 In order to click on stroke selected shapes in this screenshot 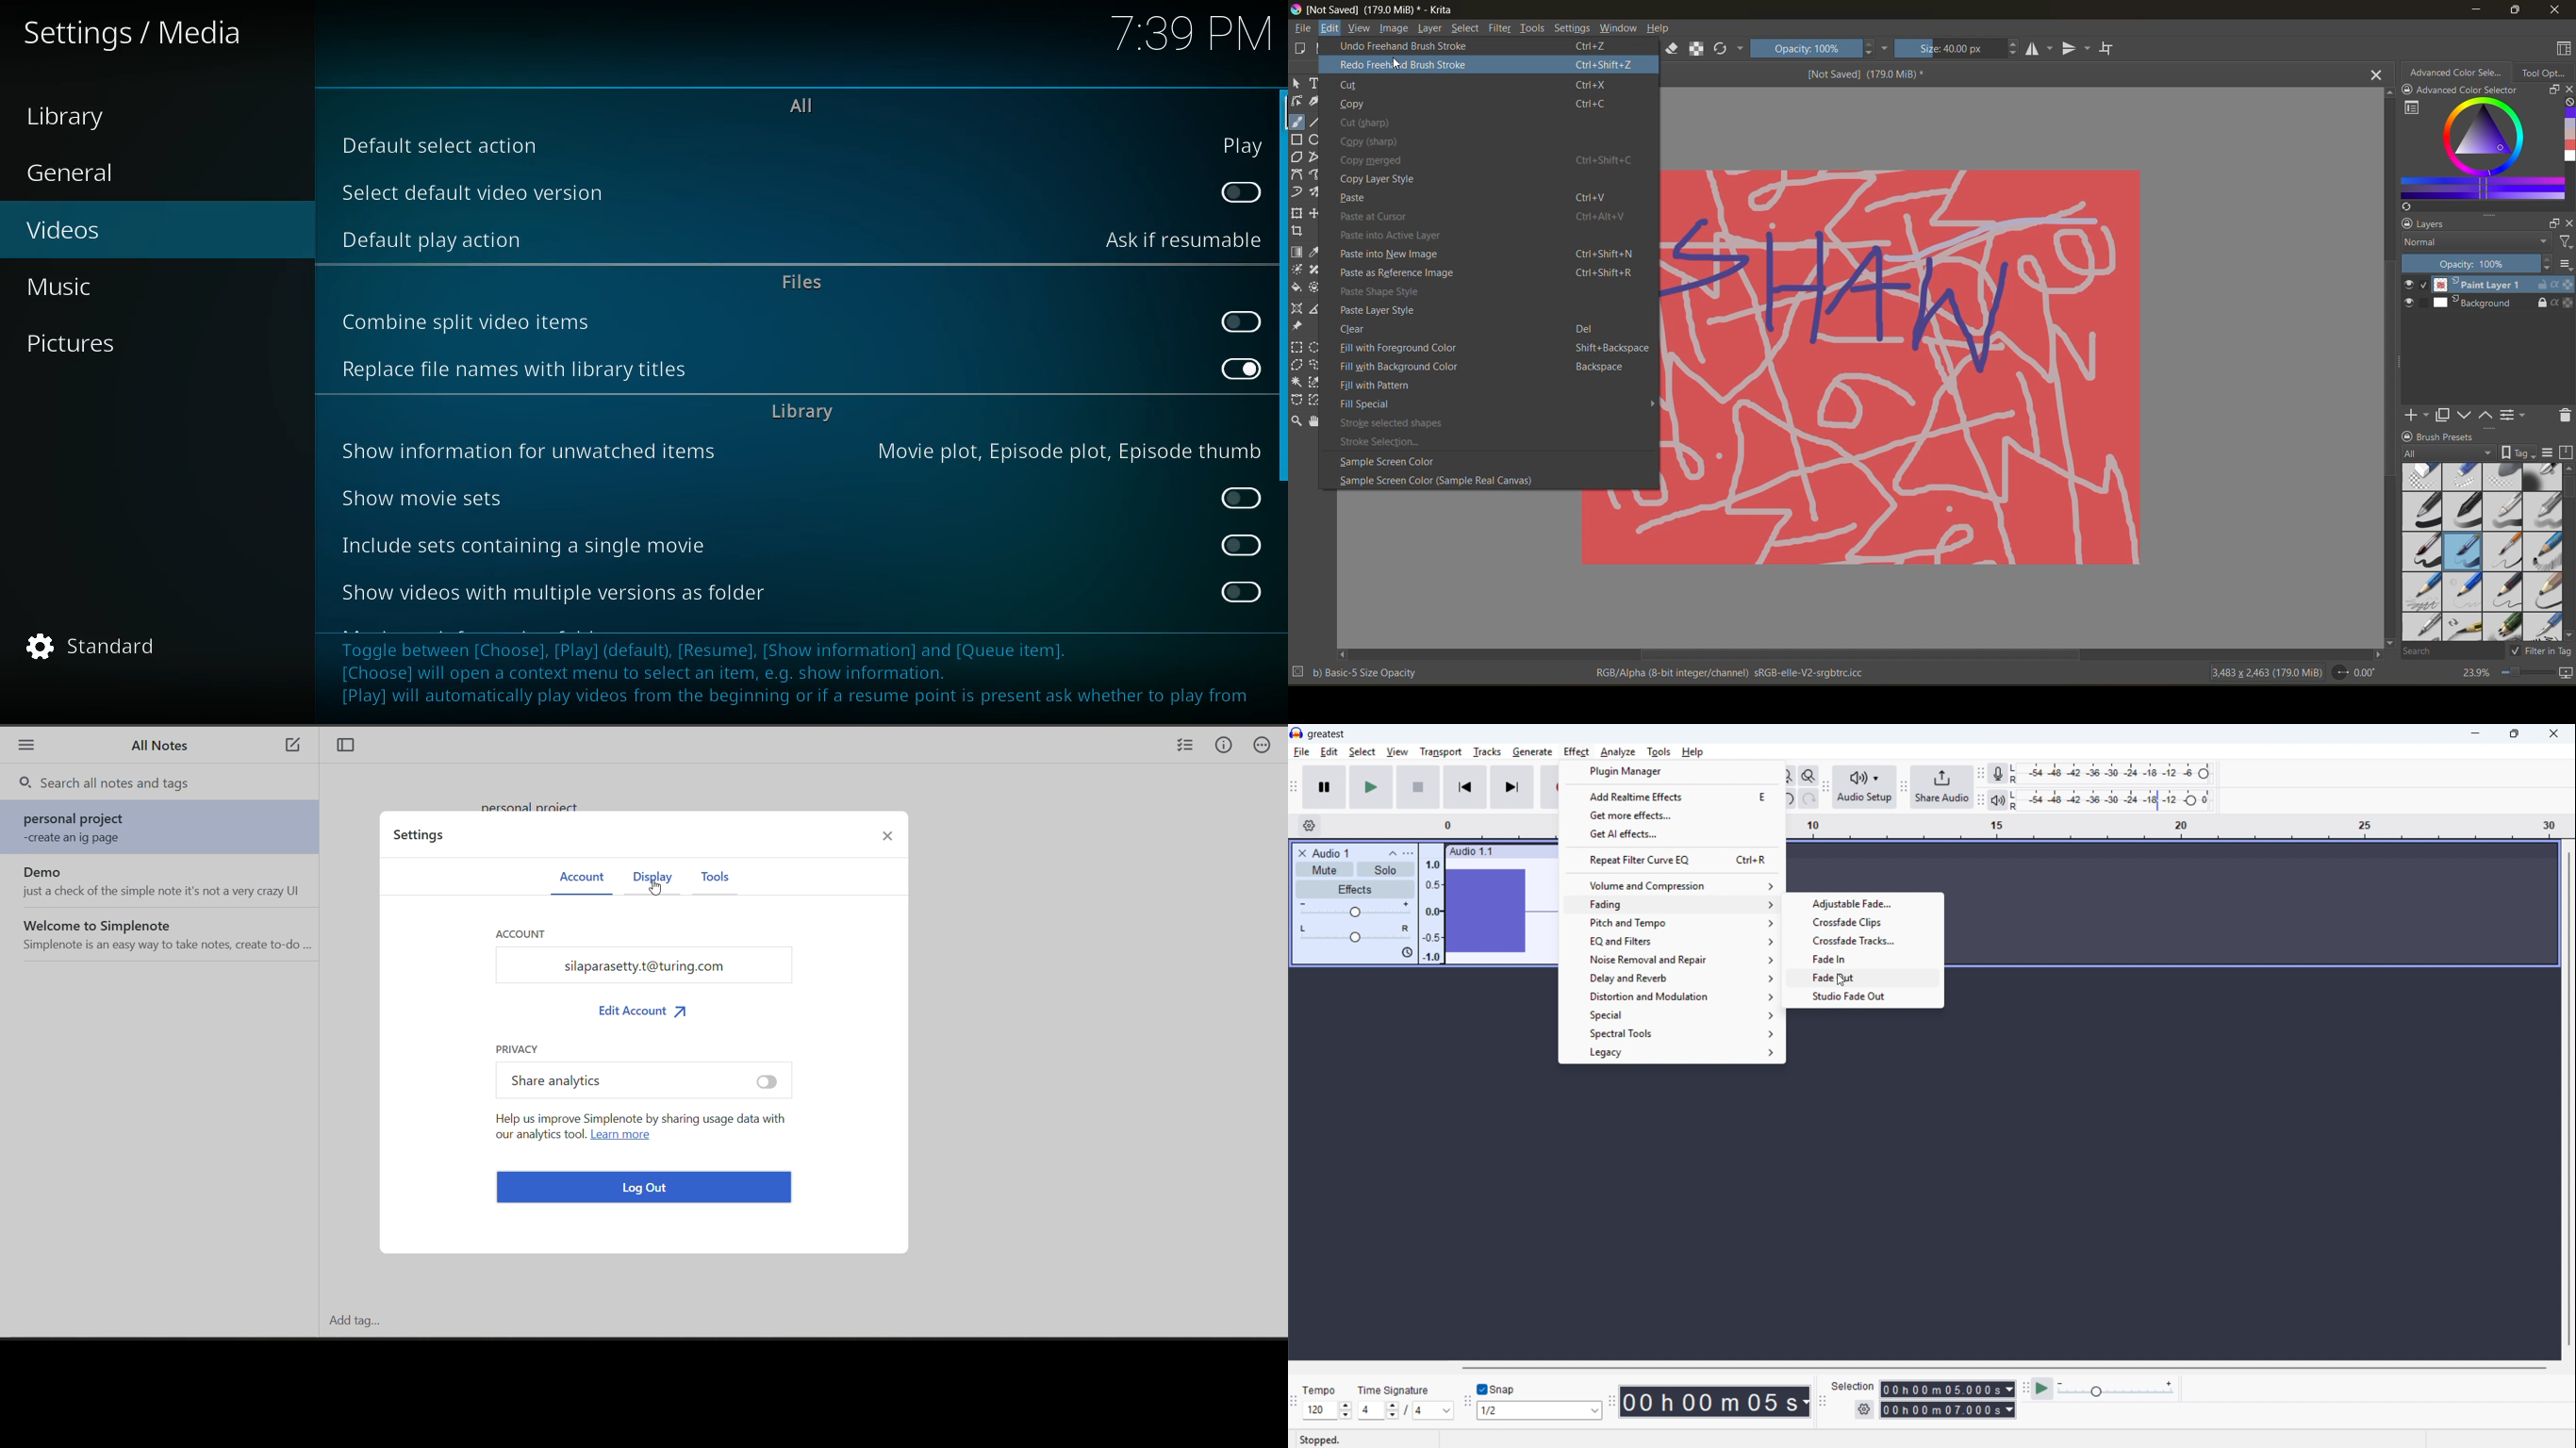, I will do `click(1399, 423)`.